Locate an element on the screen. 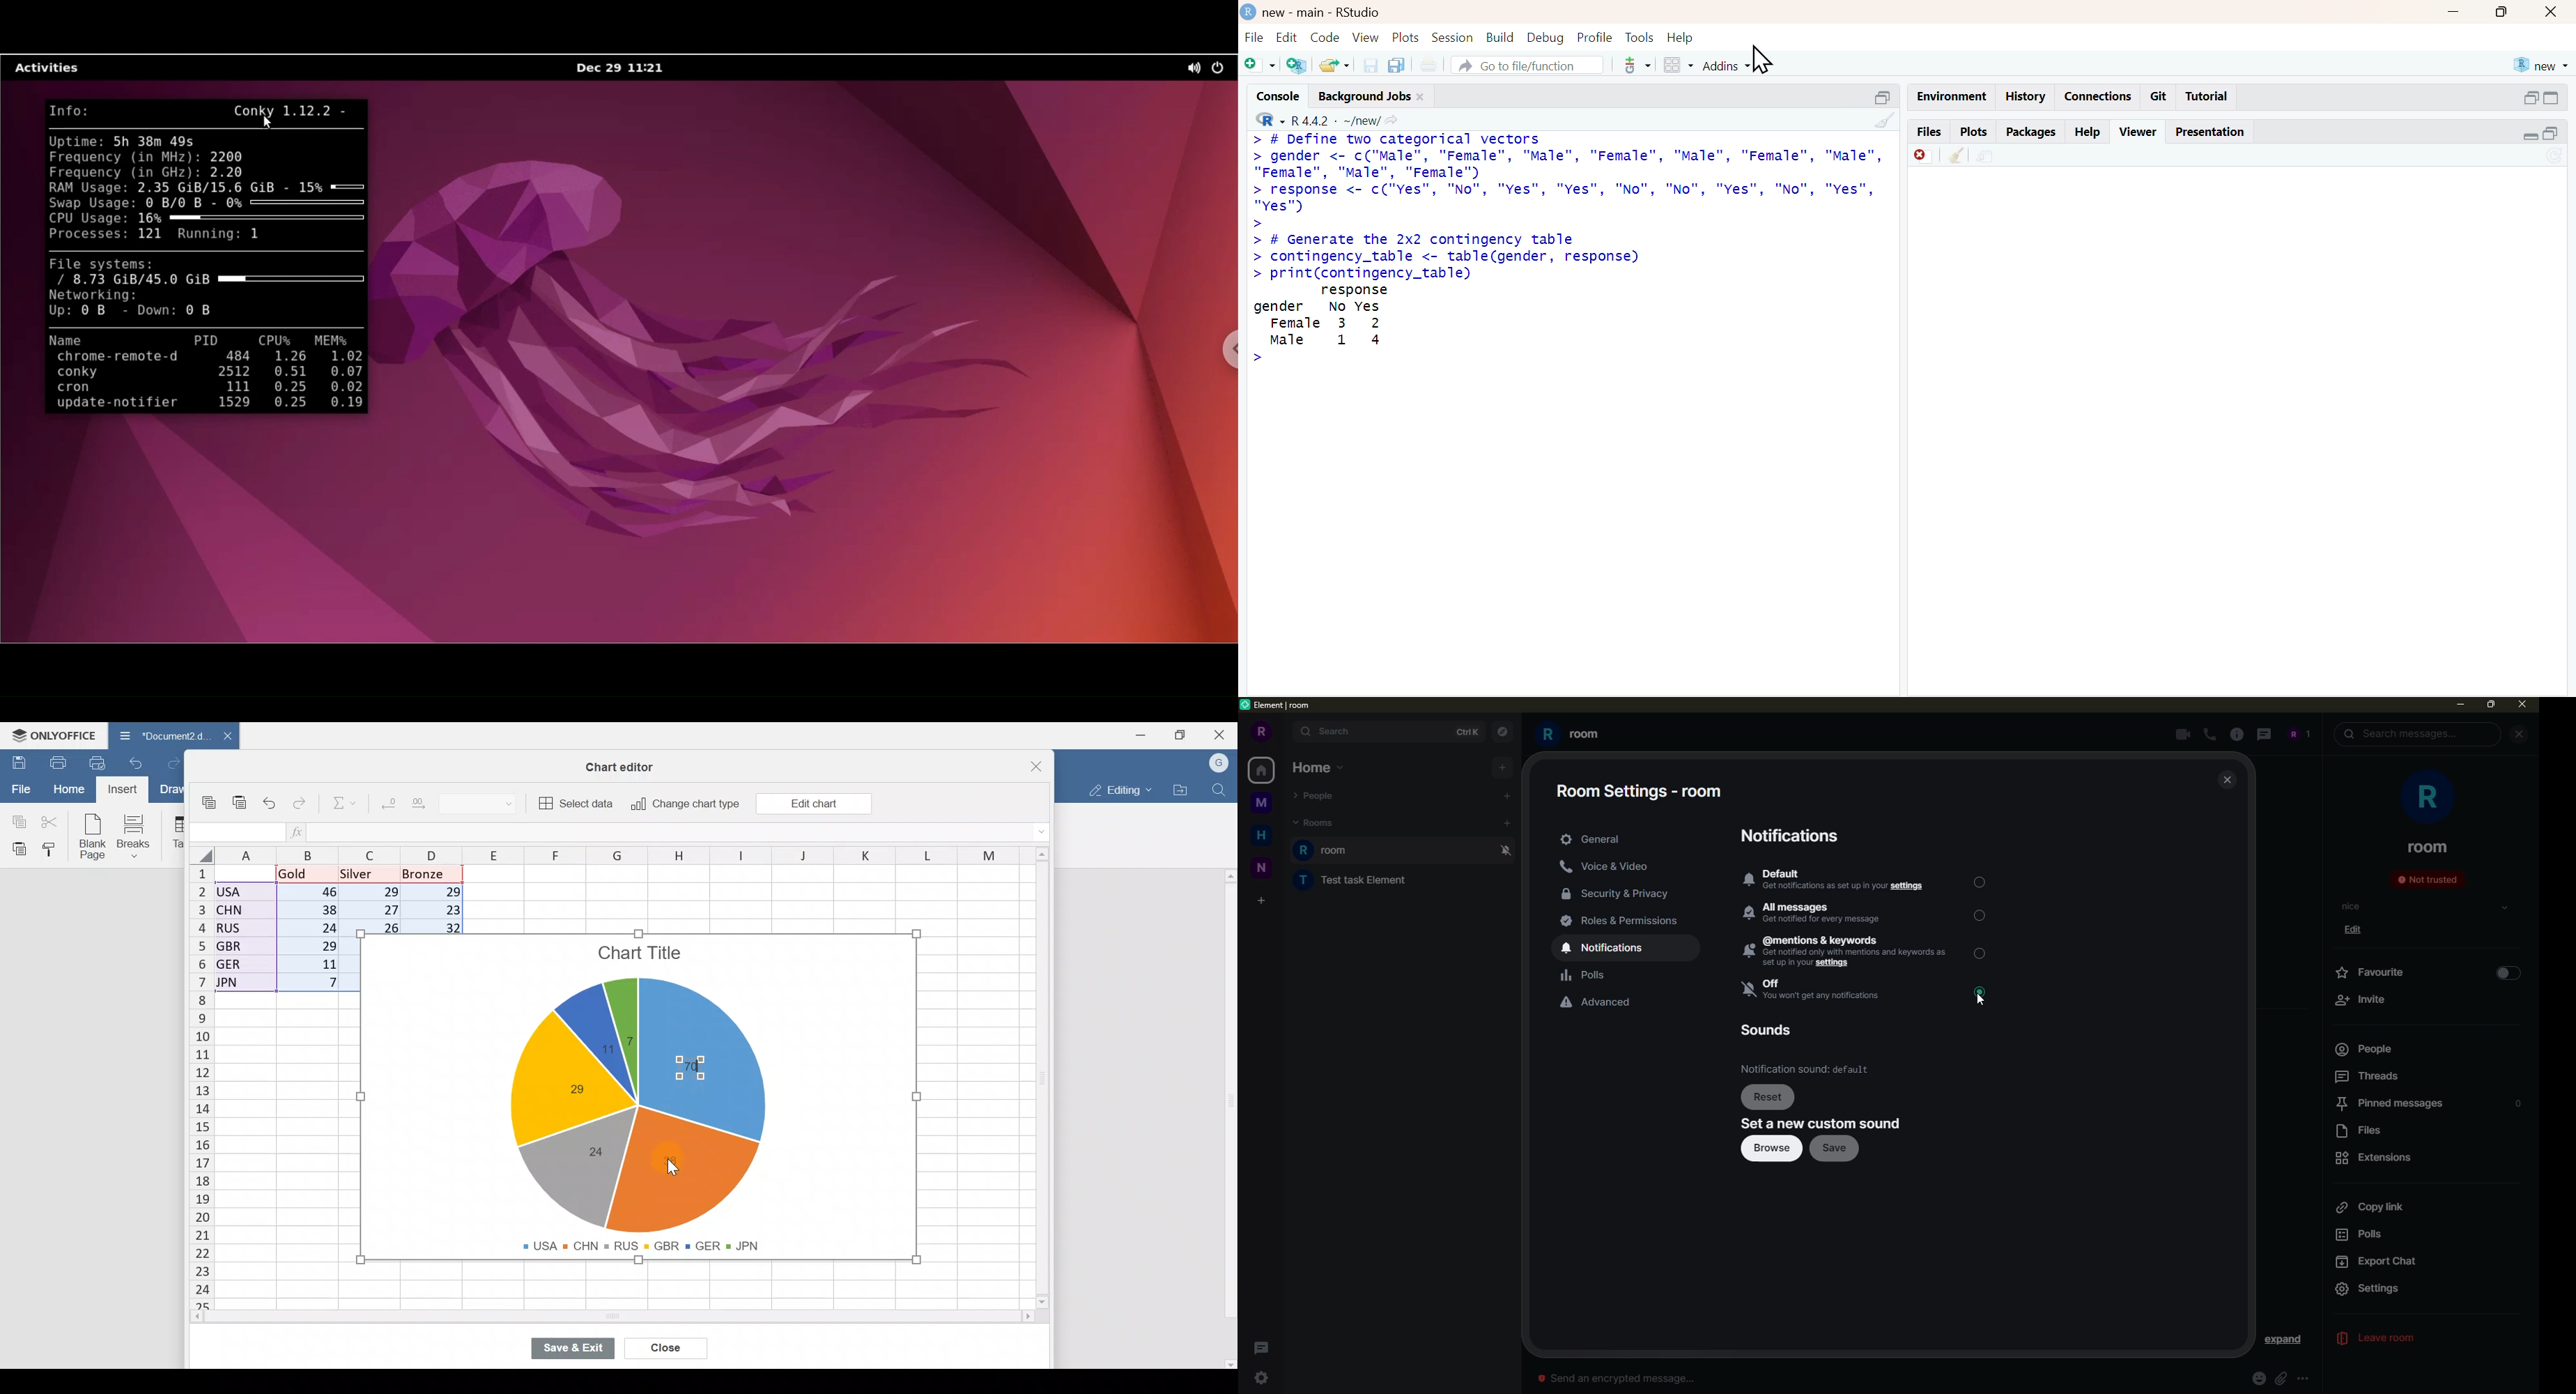  Paste is located at coordinates (241, 807).